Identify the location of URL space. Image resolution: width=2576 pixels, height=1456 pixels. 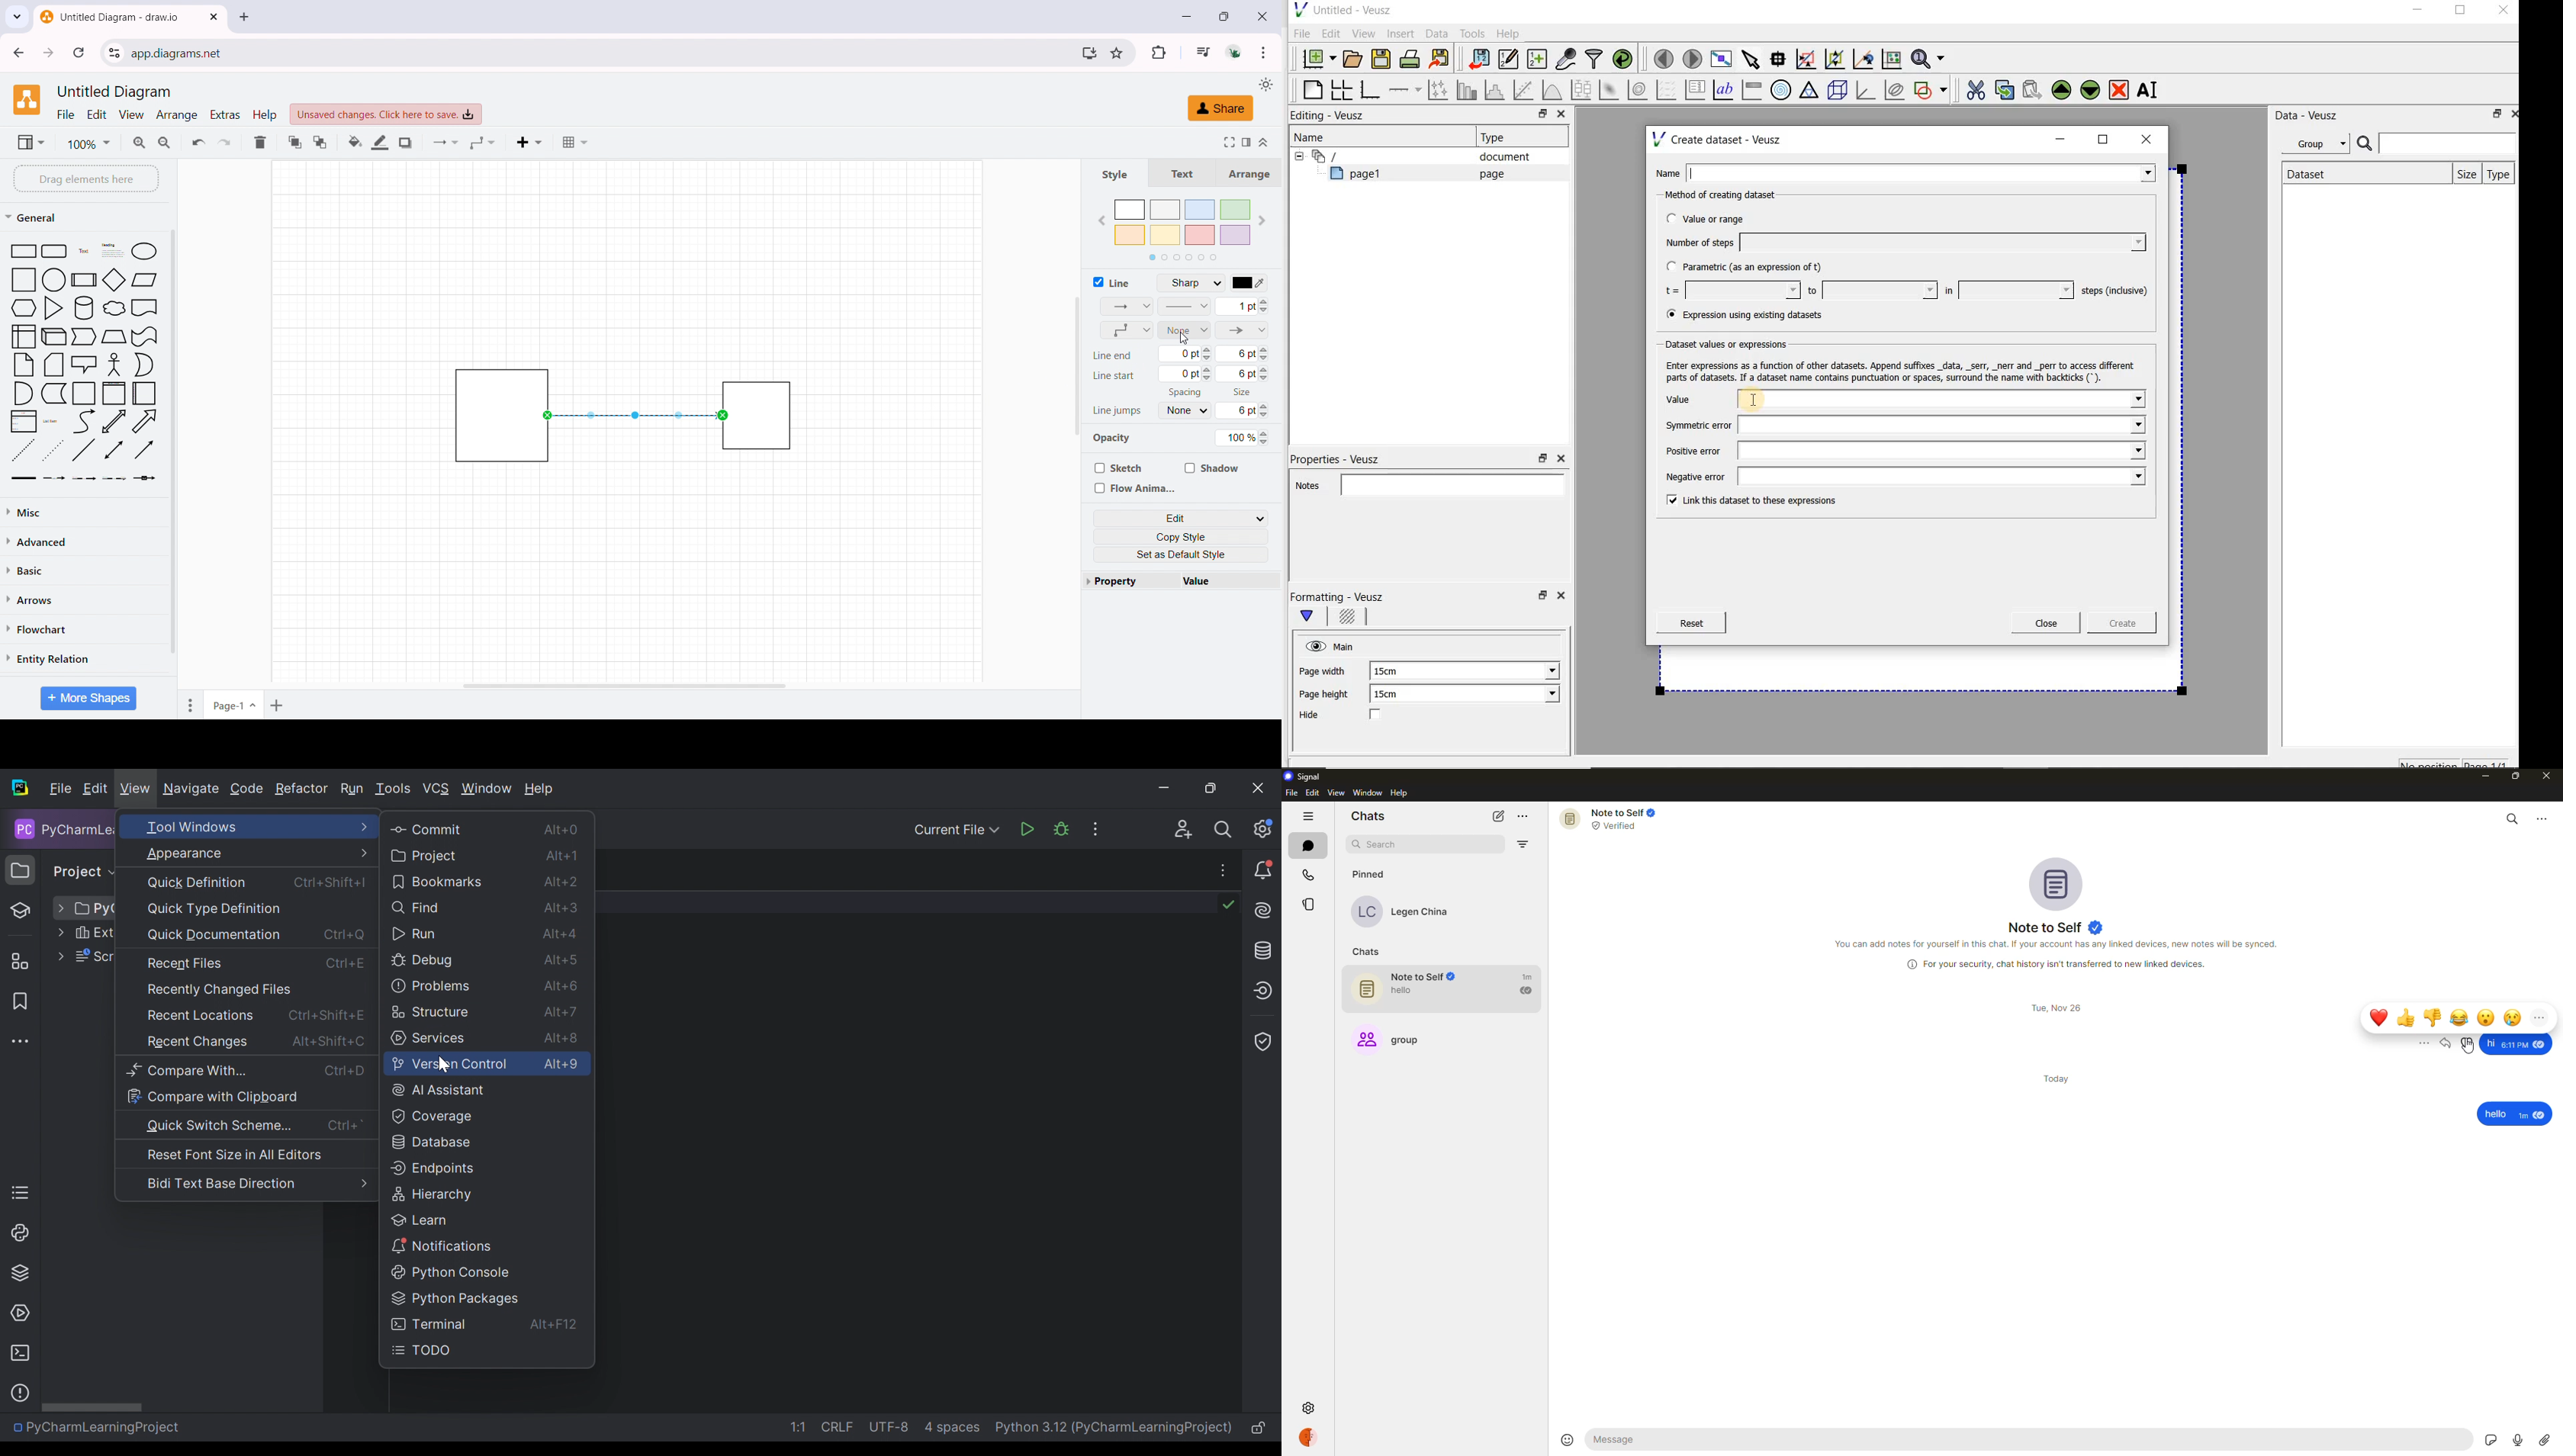
(601, 52).